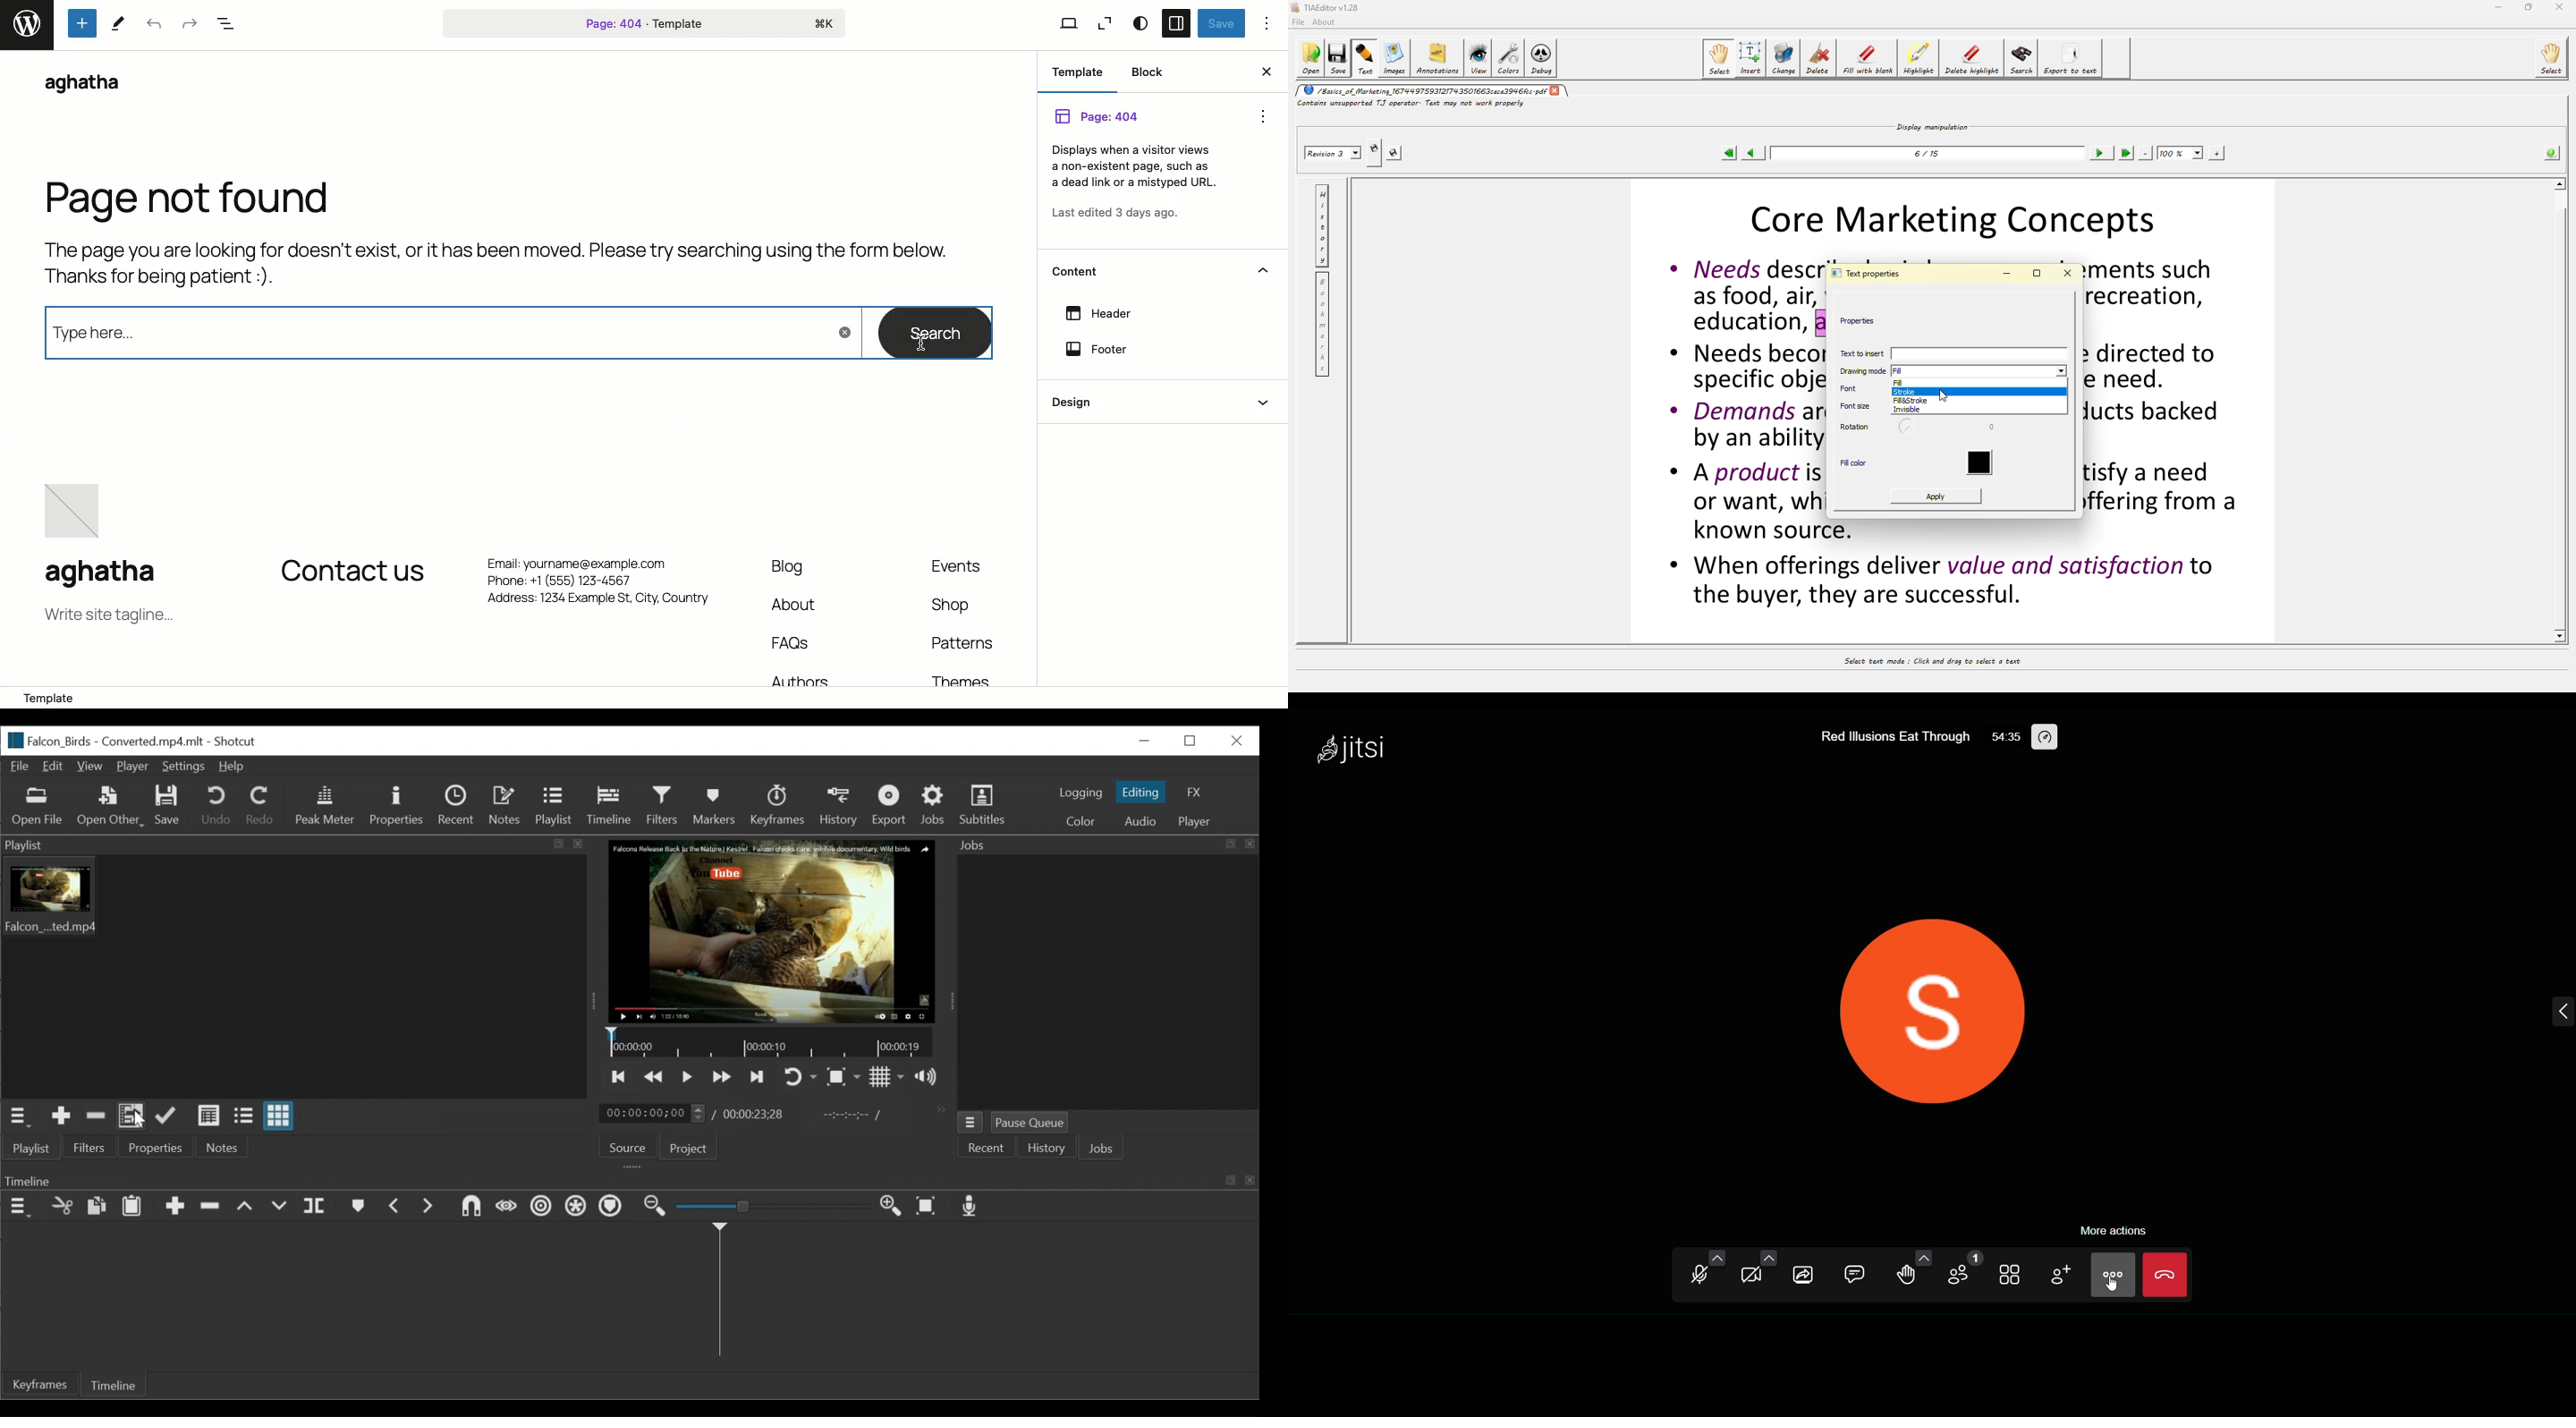 This screenshot has height=1428, width=2576. Describe the element at coordinates (888, 1077) in the screenshot. I see `Toggle grid display on the player` at that location.